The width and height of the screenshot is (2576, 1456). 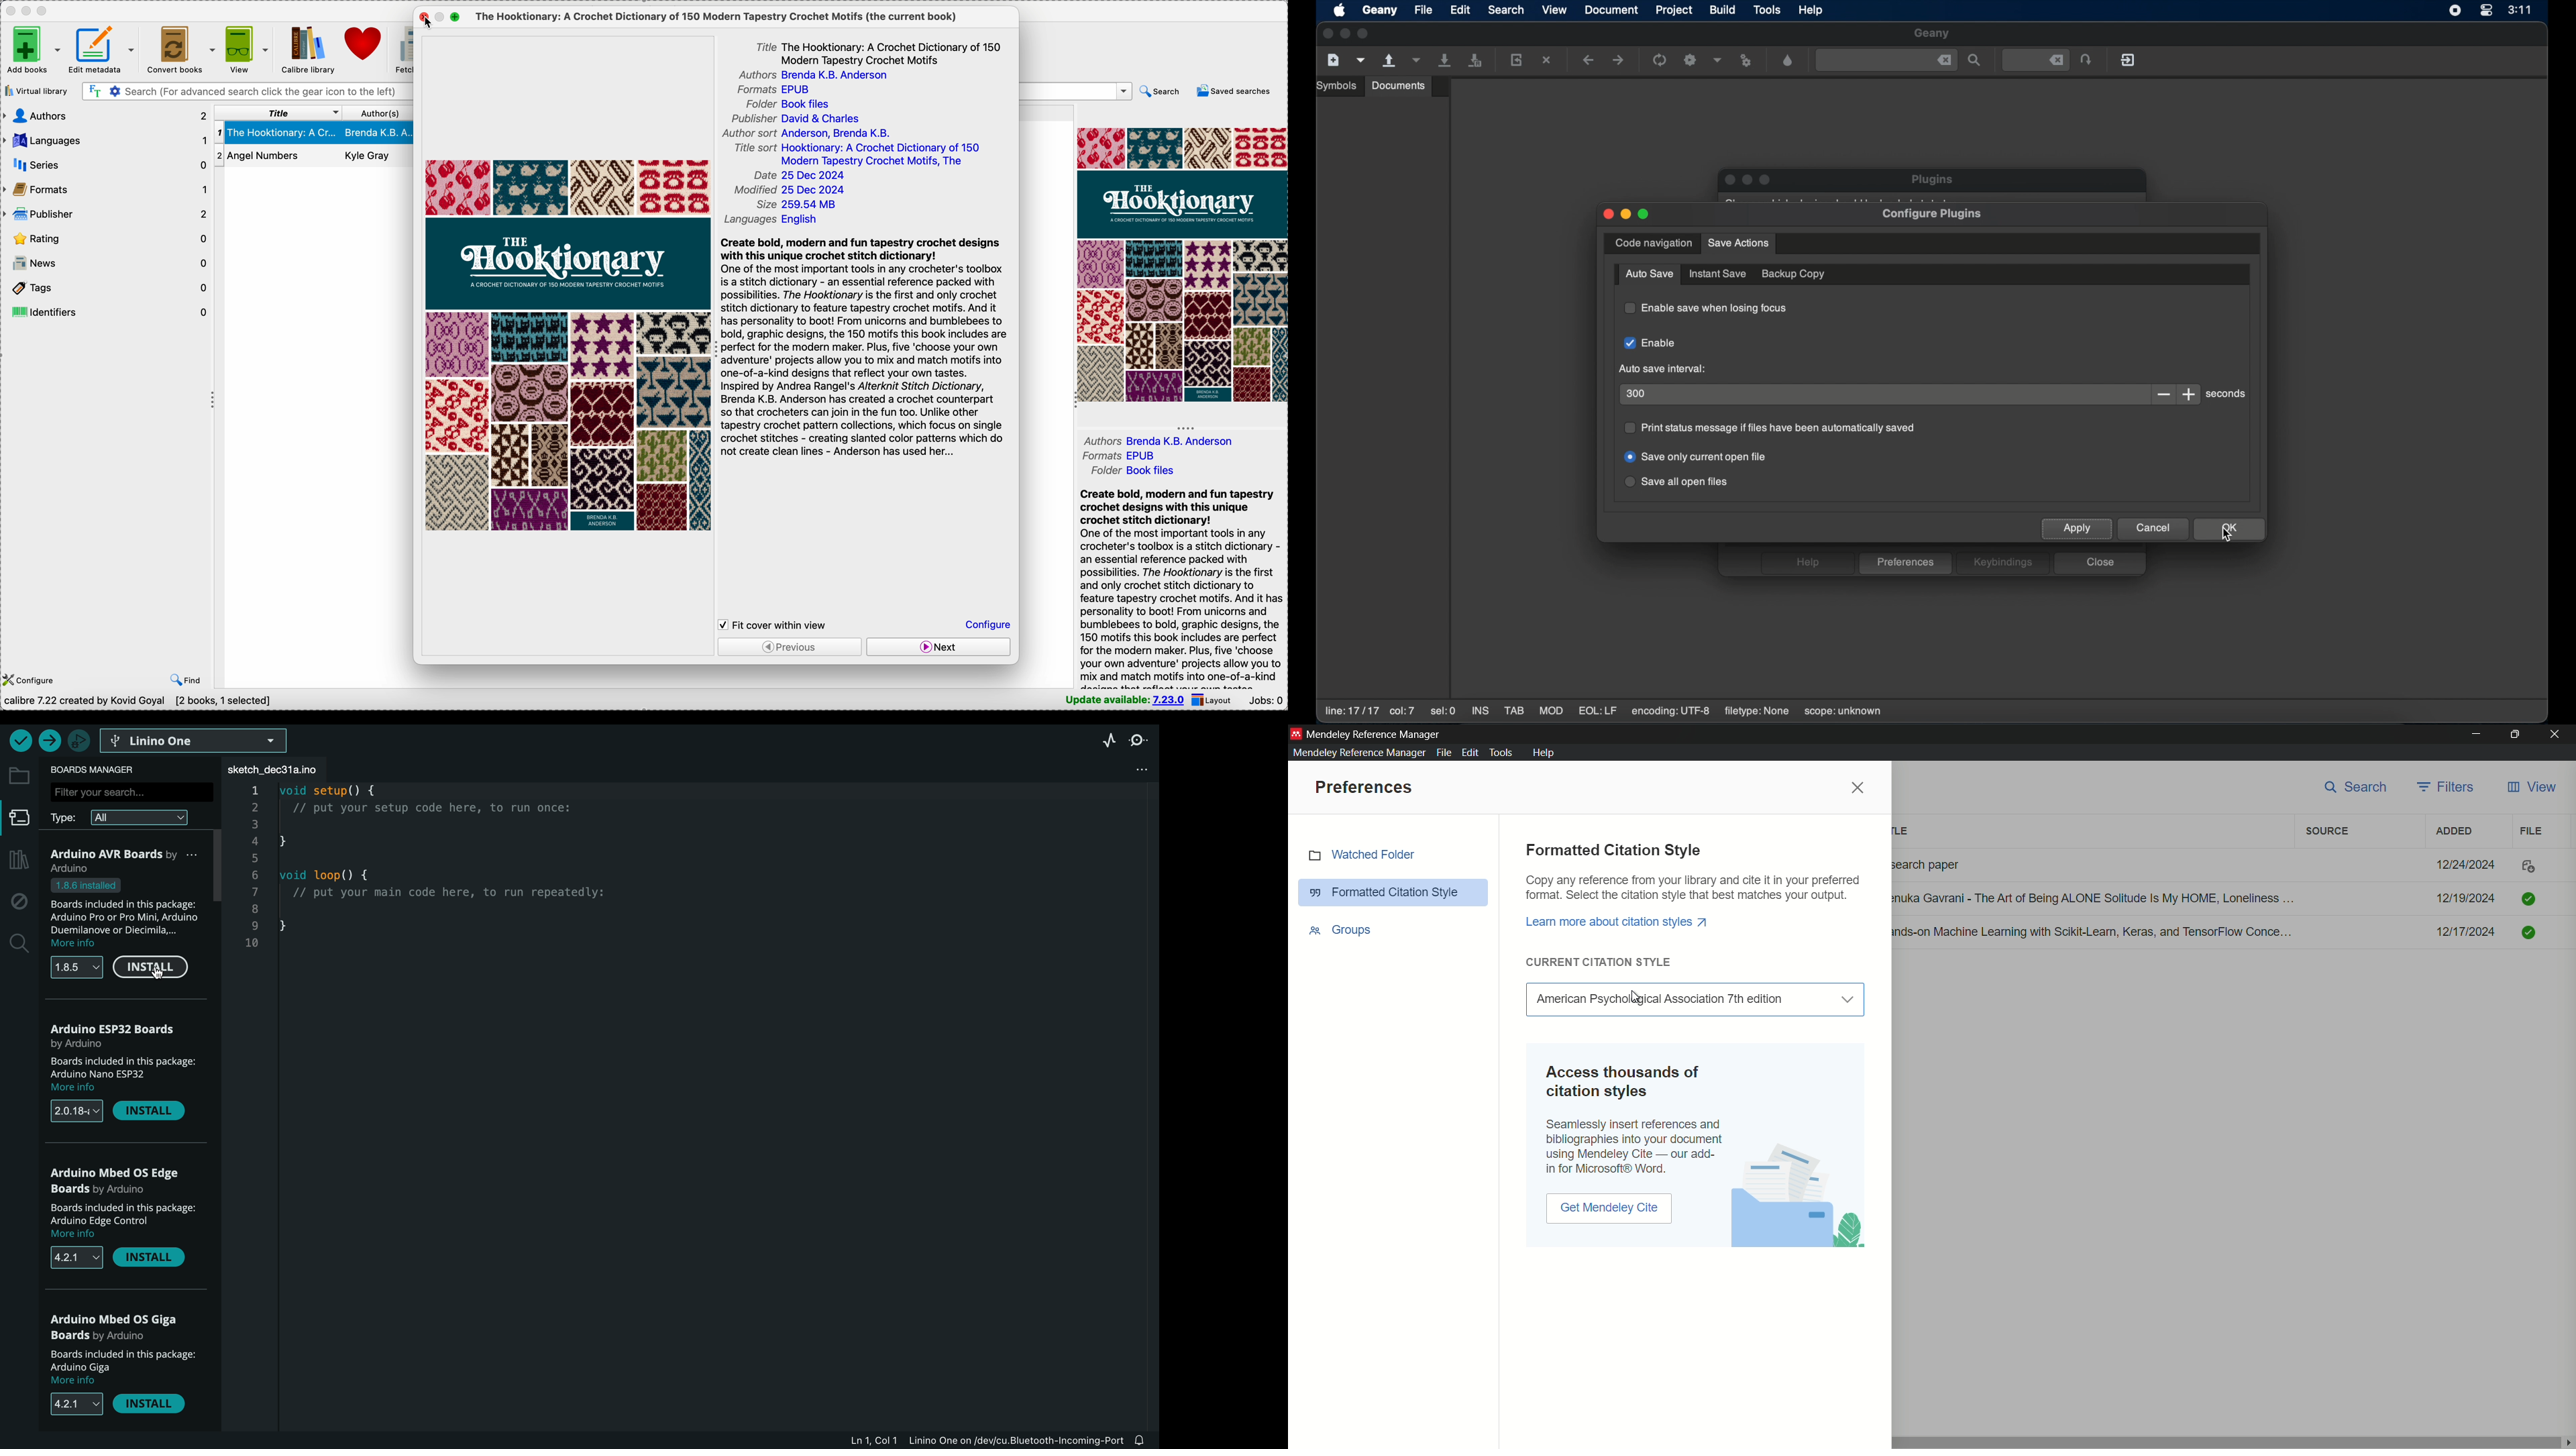 I want to click on help menu, so click(x=1543, y=753).